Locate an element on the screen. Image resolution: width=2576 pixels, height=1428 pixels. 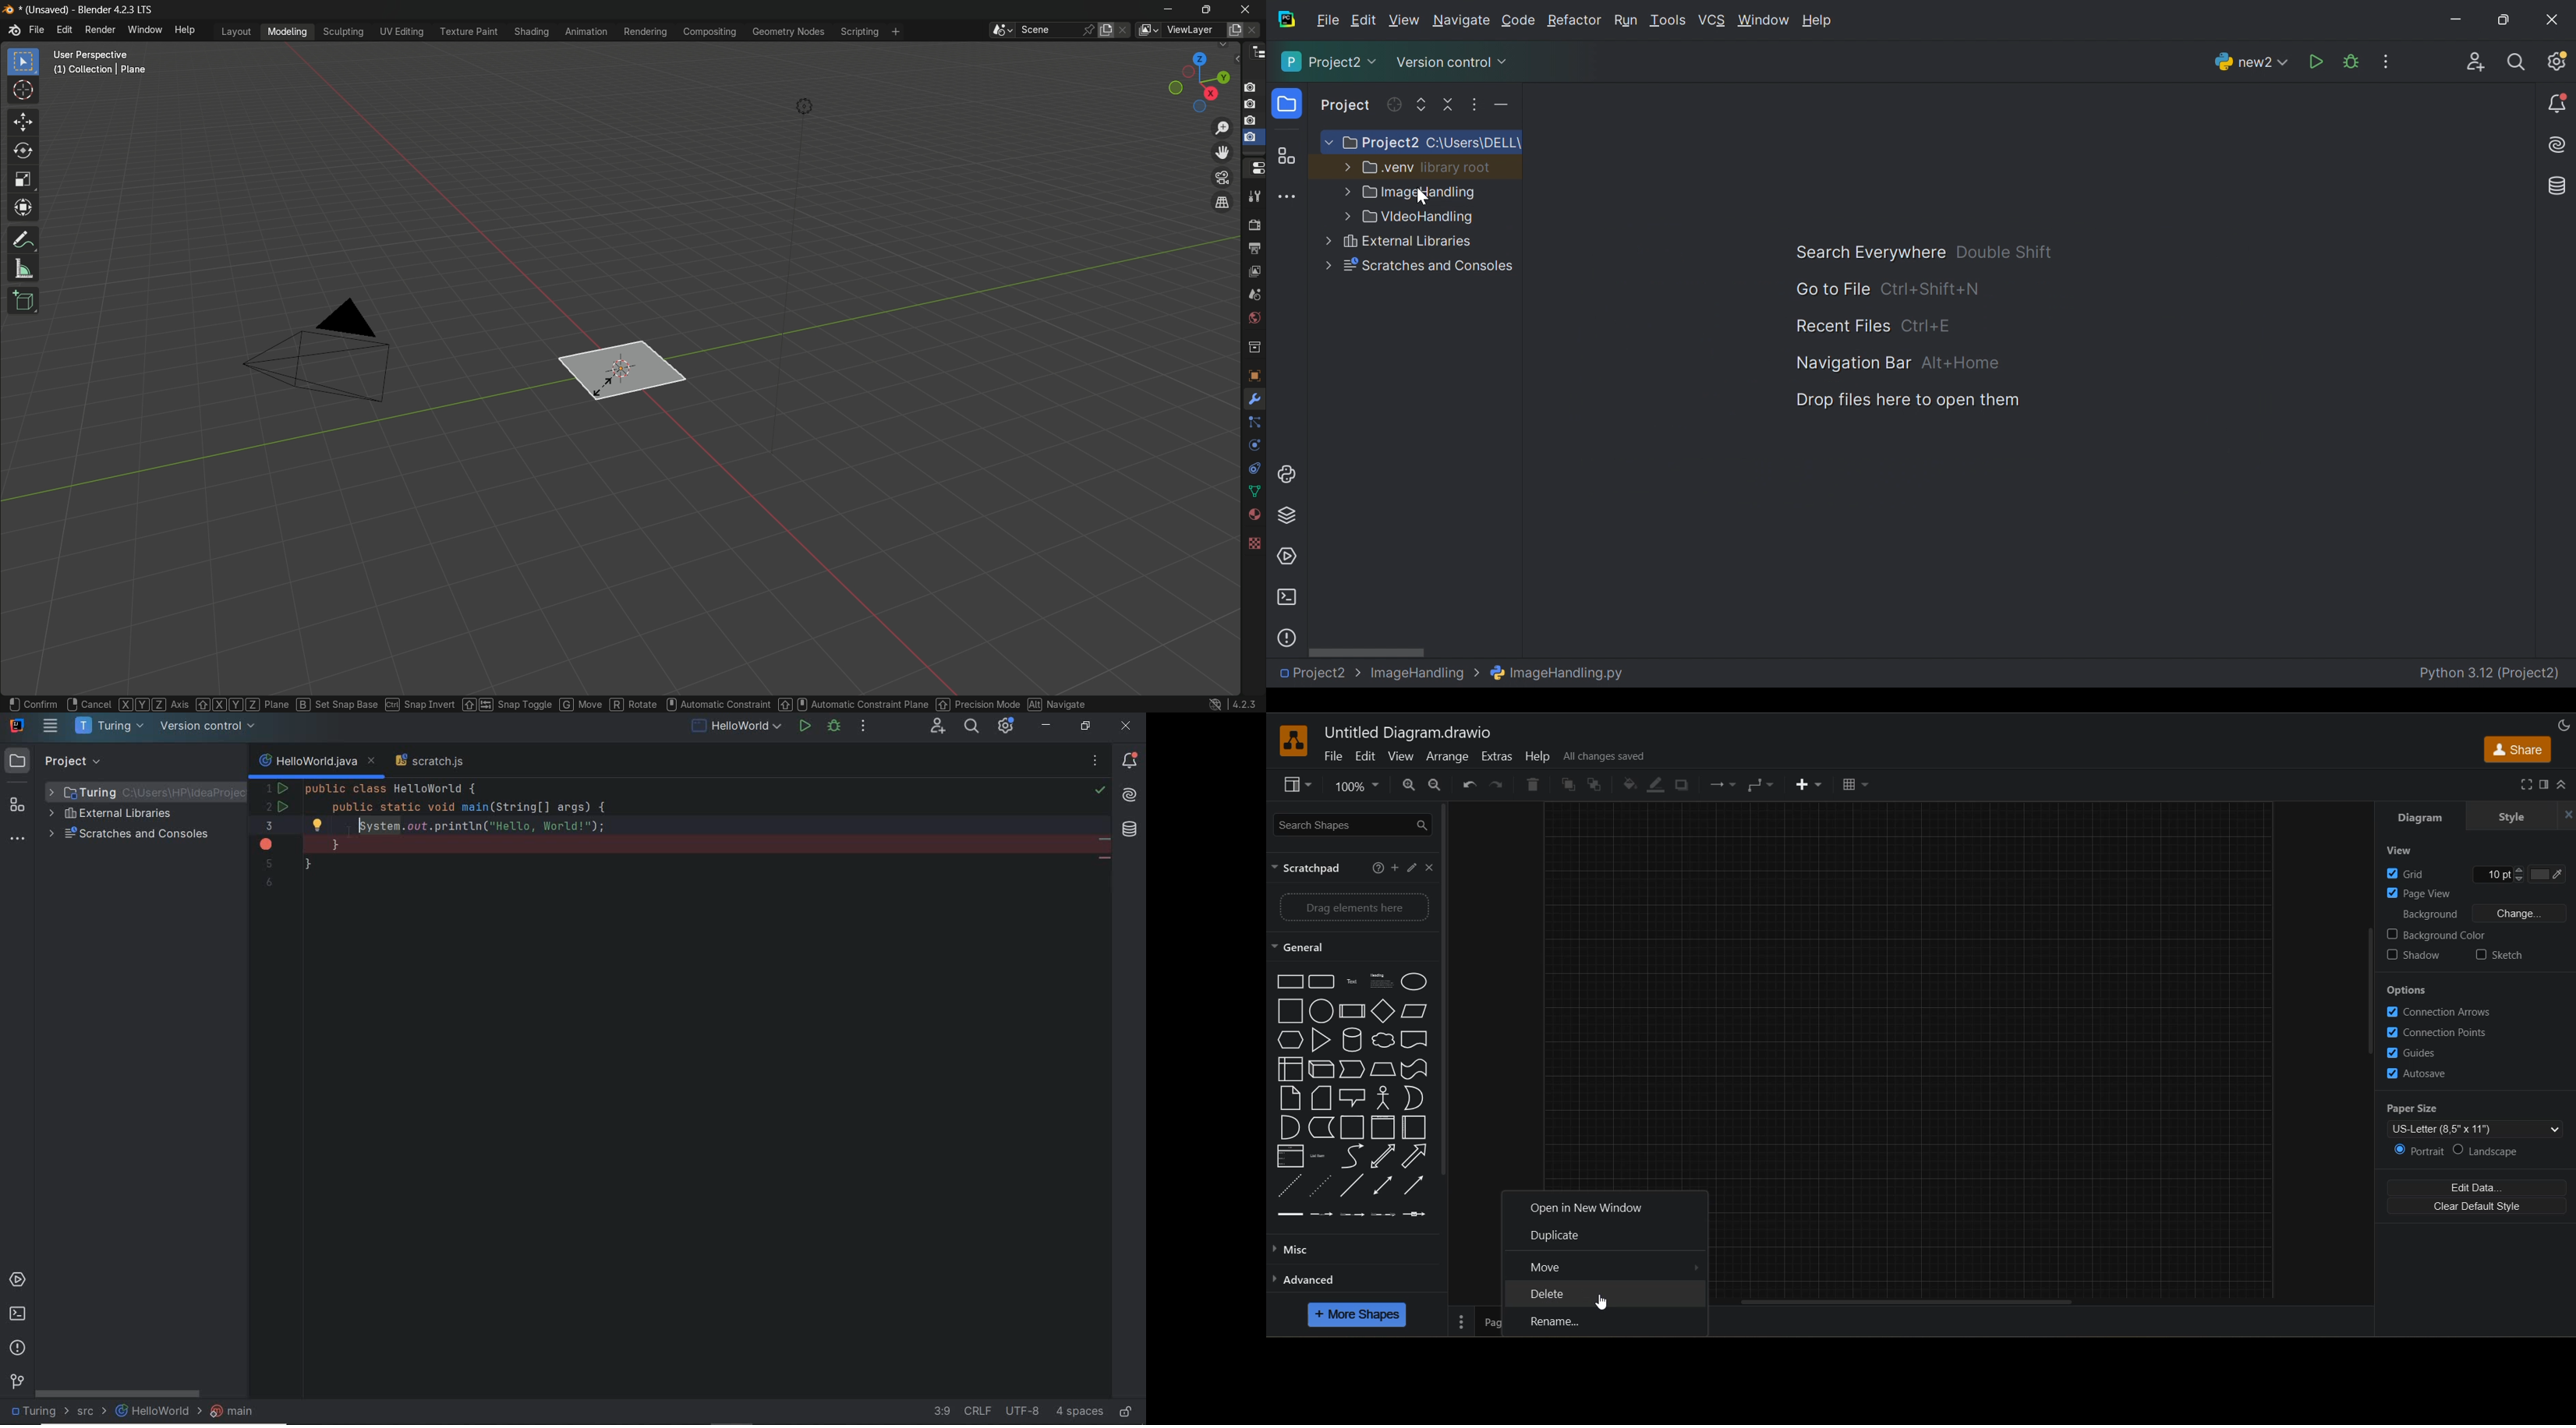
clear default style is located at coordinates (2476, 1206).